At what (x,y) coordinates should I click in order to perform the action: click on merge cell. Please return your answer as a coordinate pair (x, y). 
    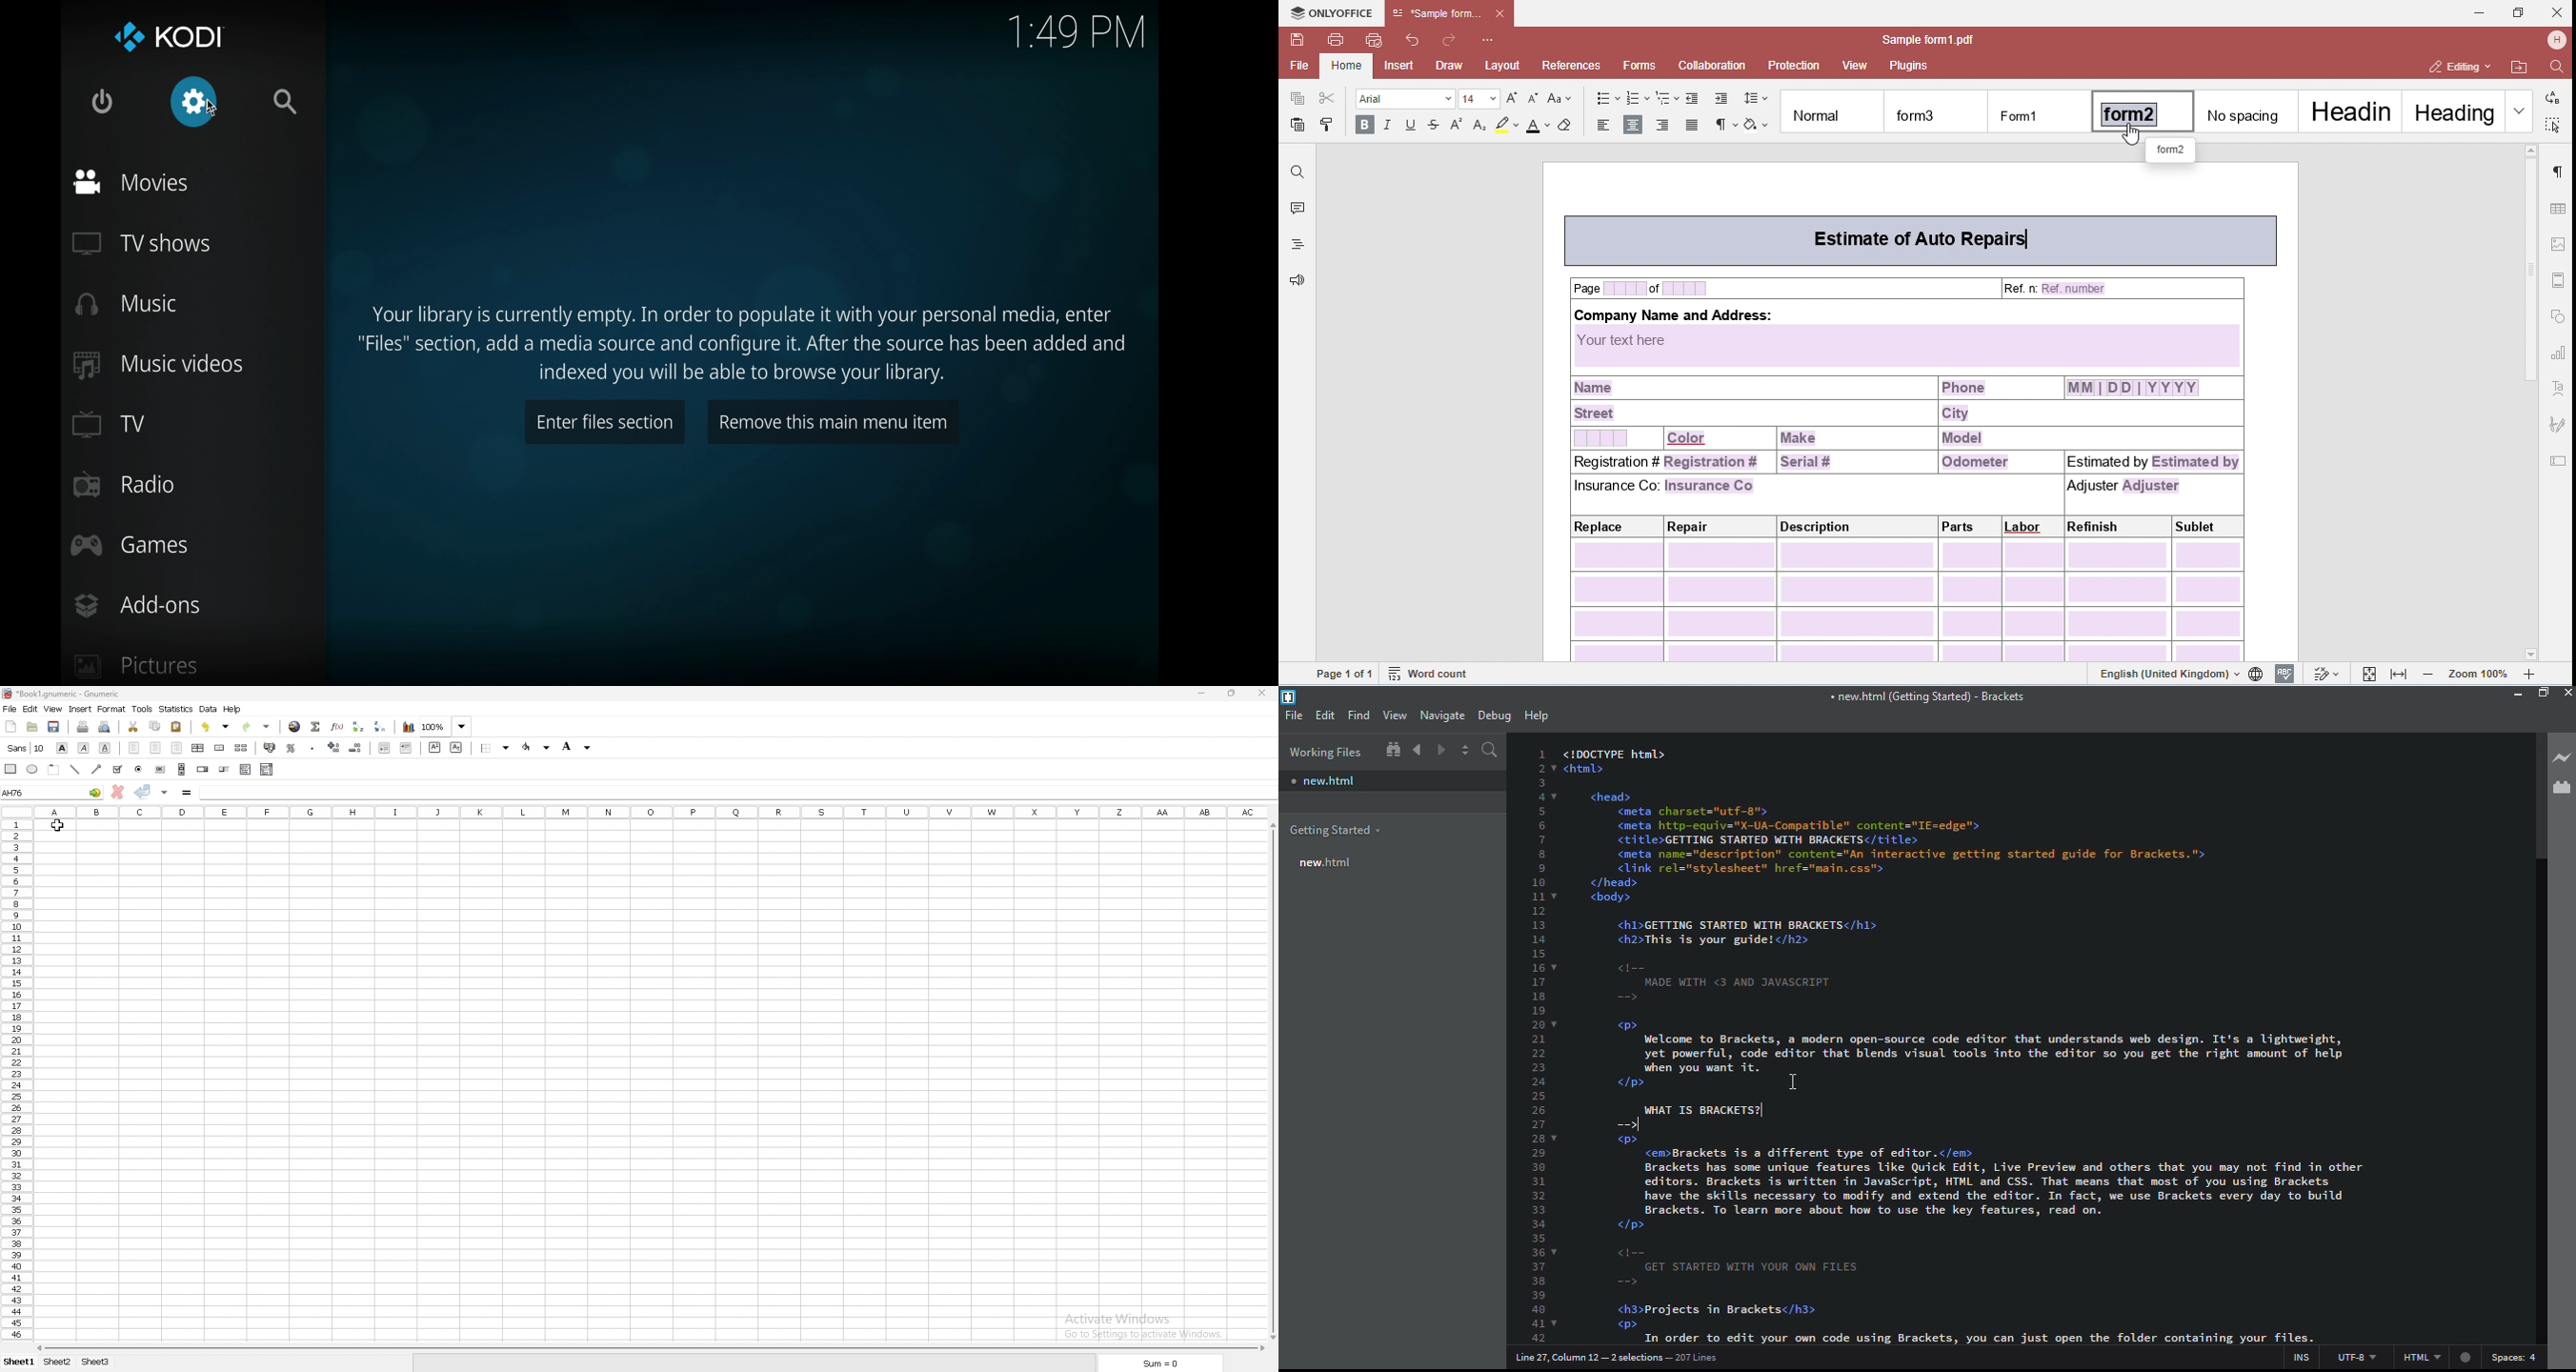
    Looking at the image, I should click on (221, 747).